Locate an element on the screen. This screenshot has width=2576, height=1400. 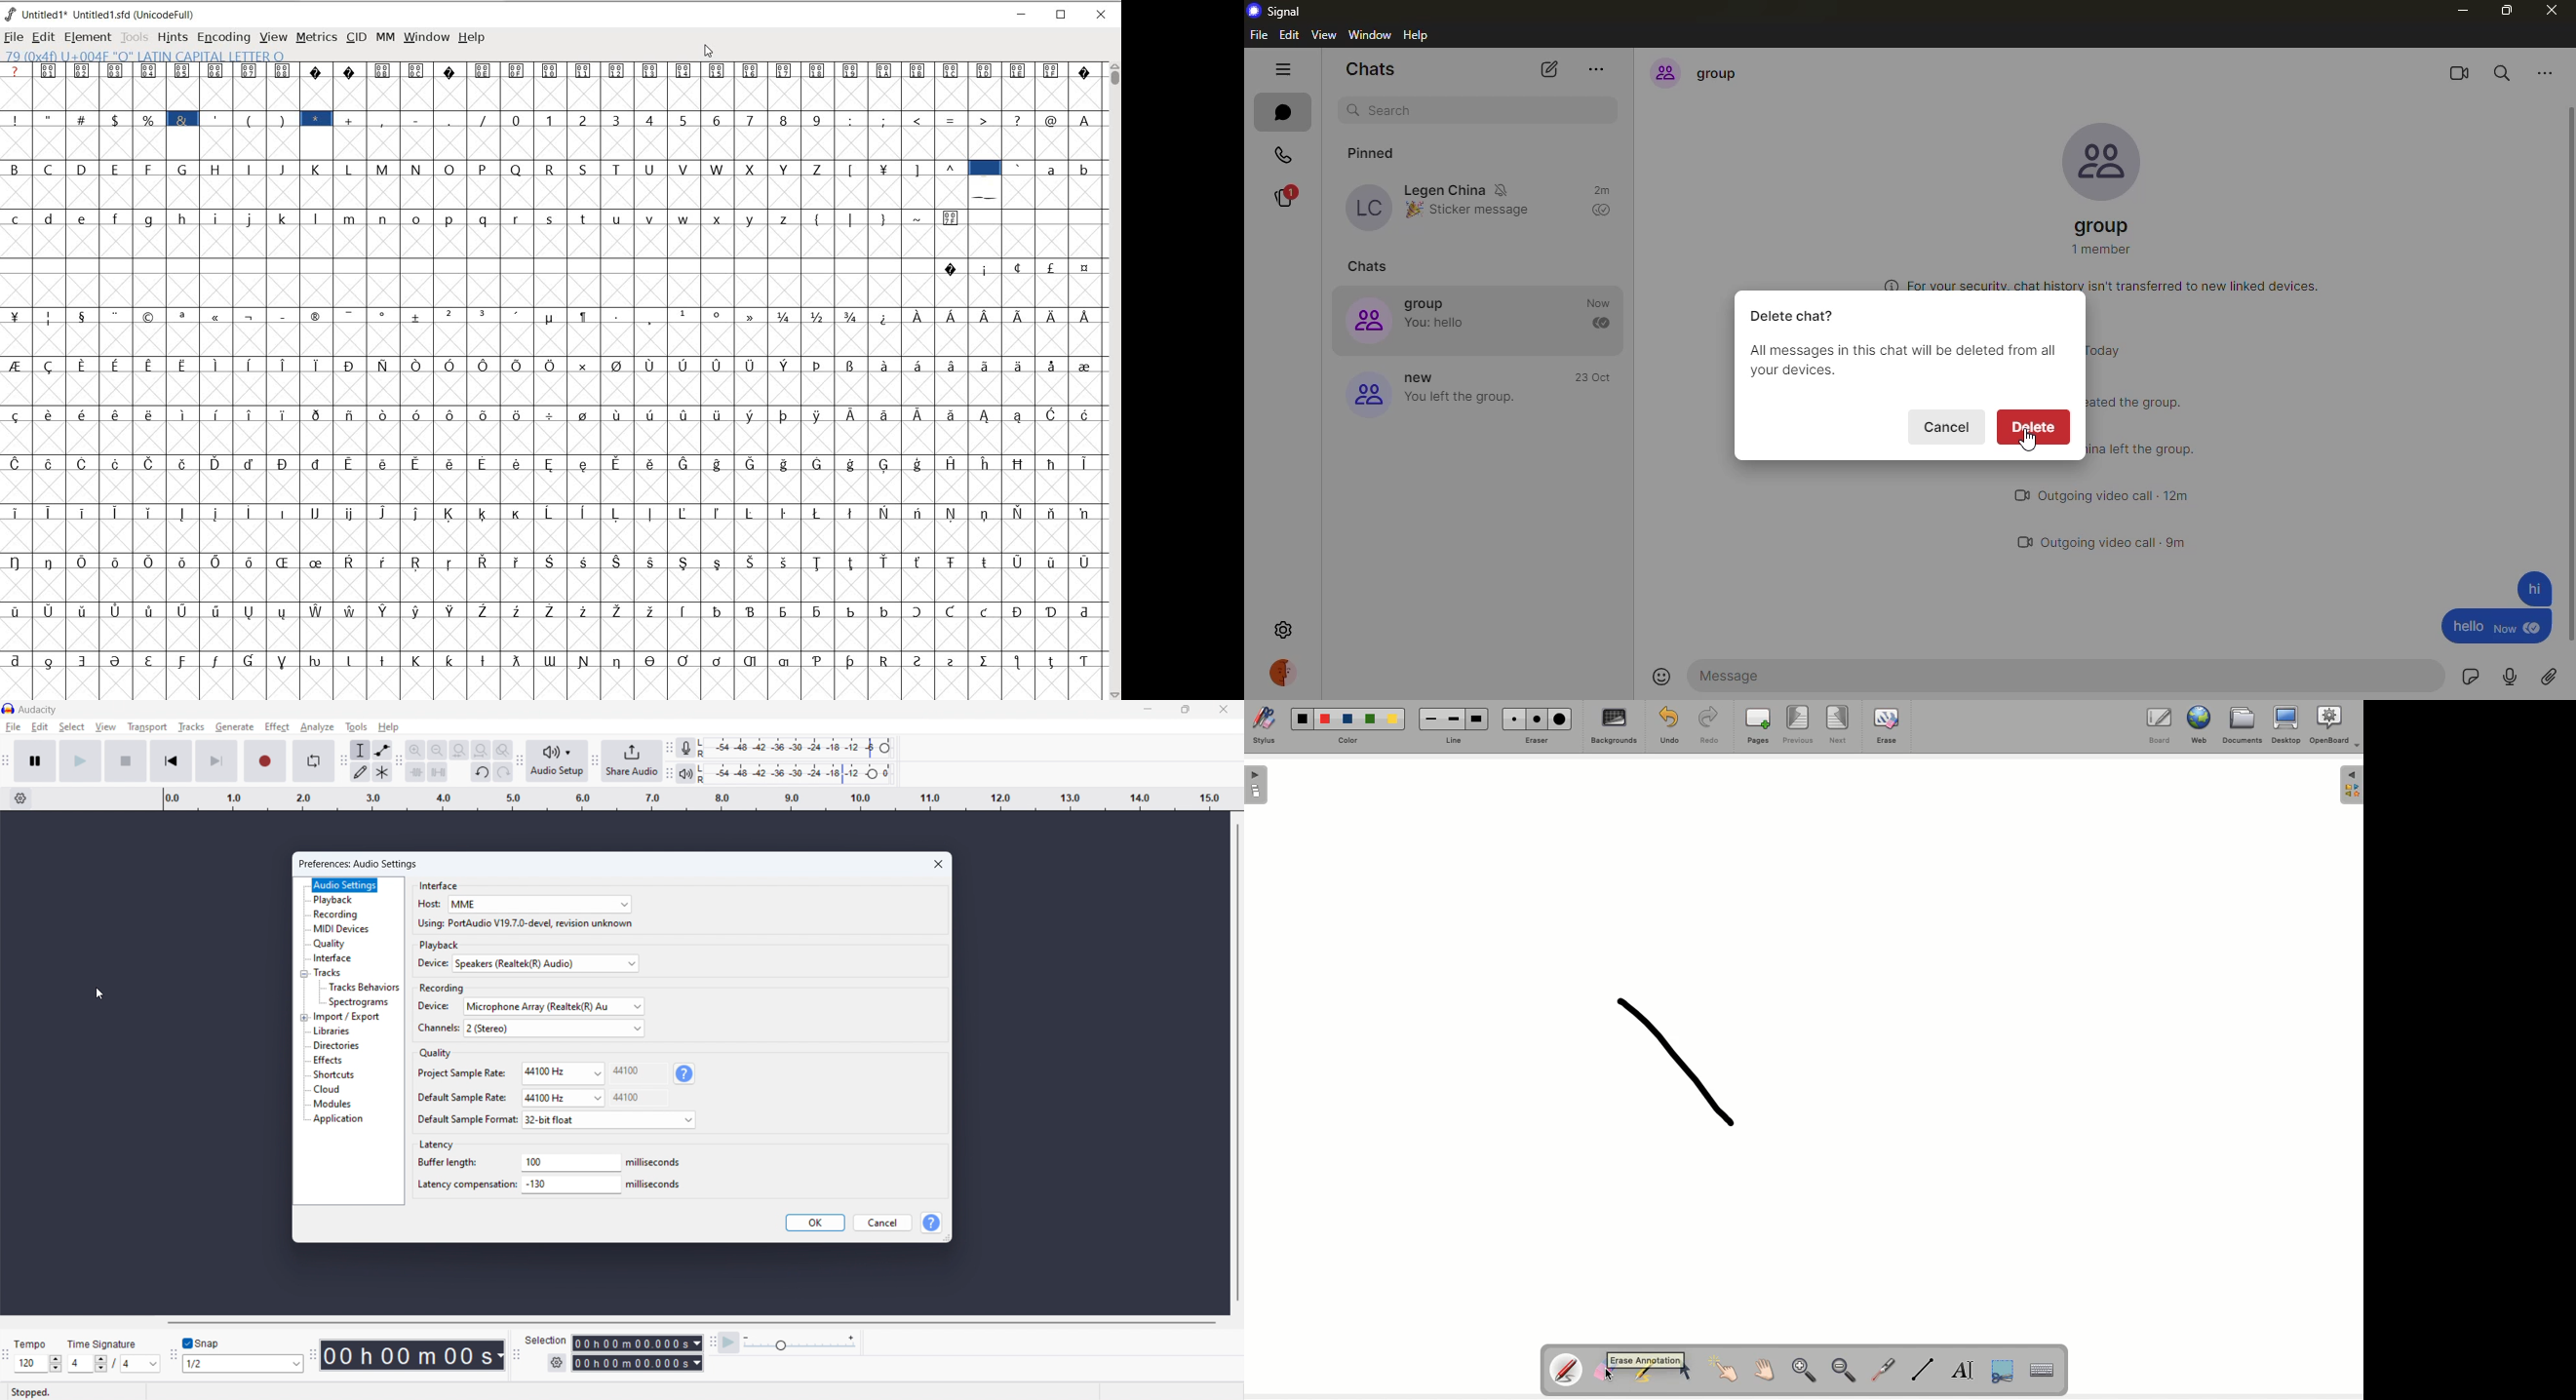
WINDOW is located at coordinates (426, 37).